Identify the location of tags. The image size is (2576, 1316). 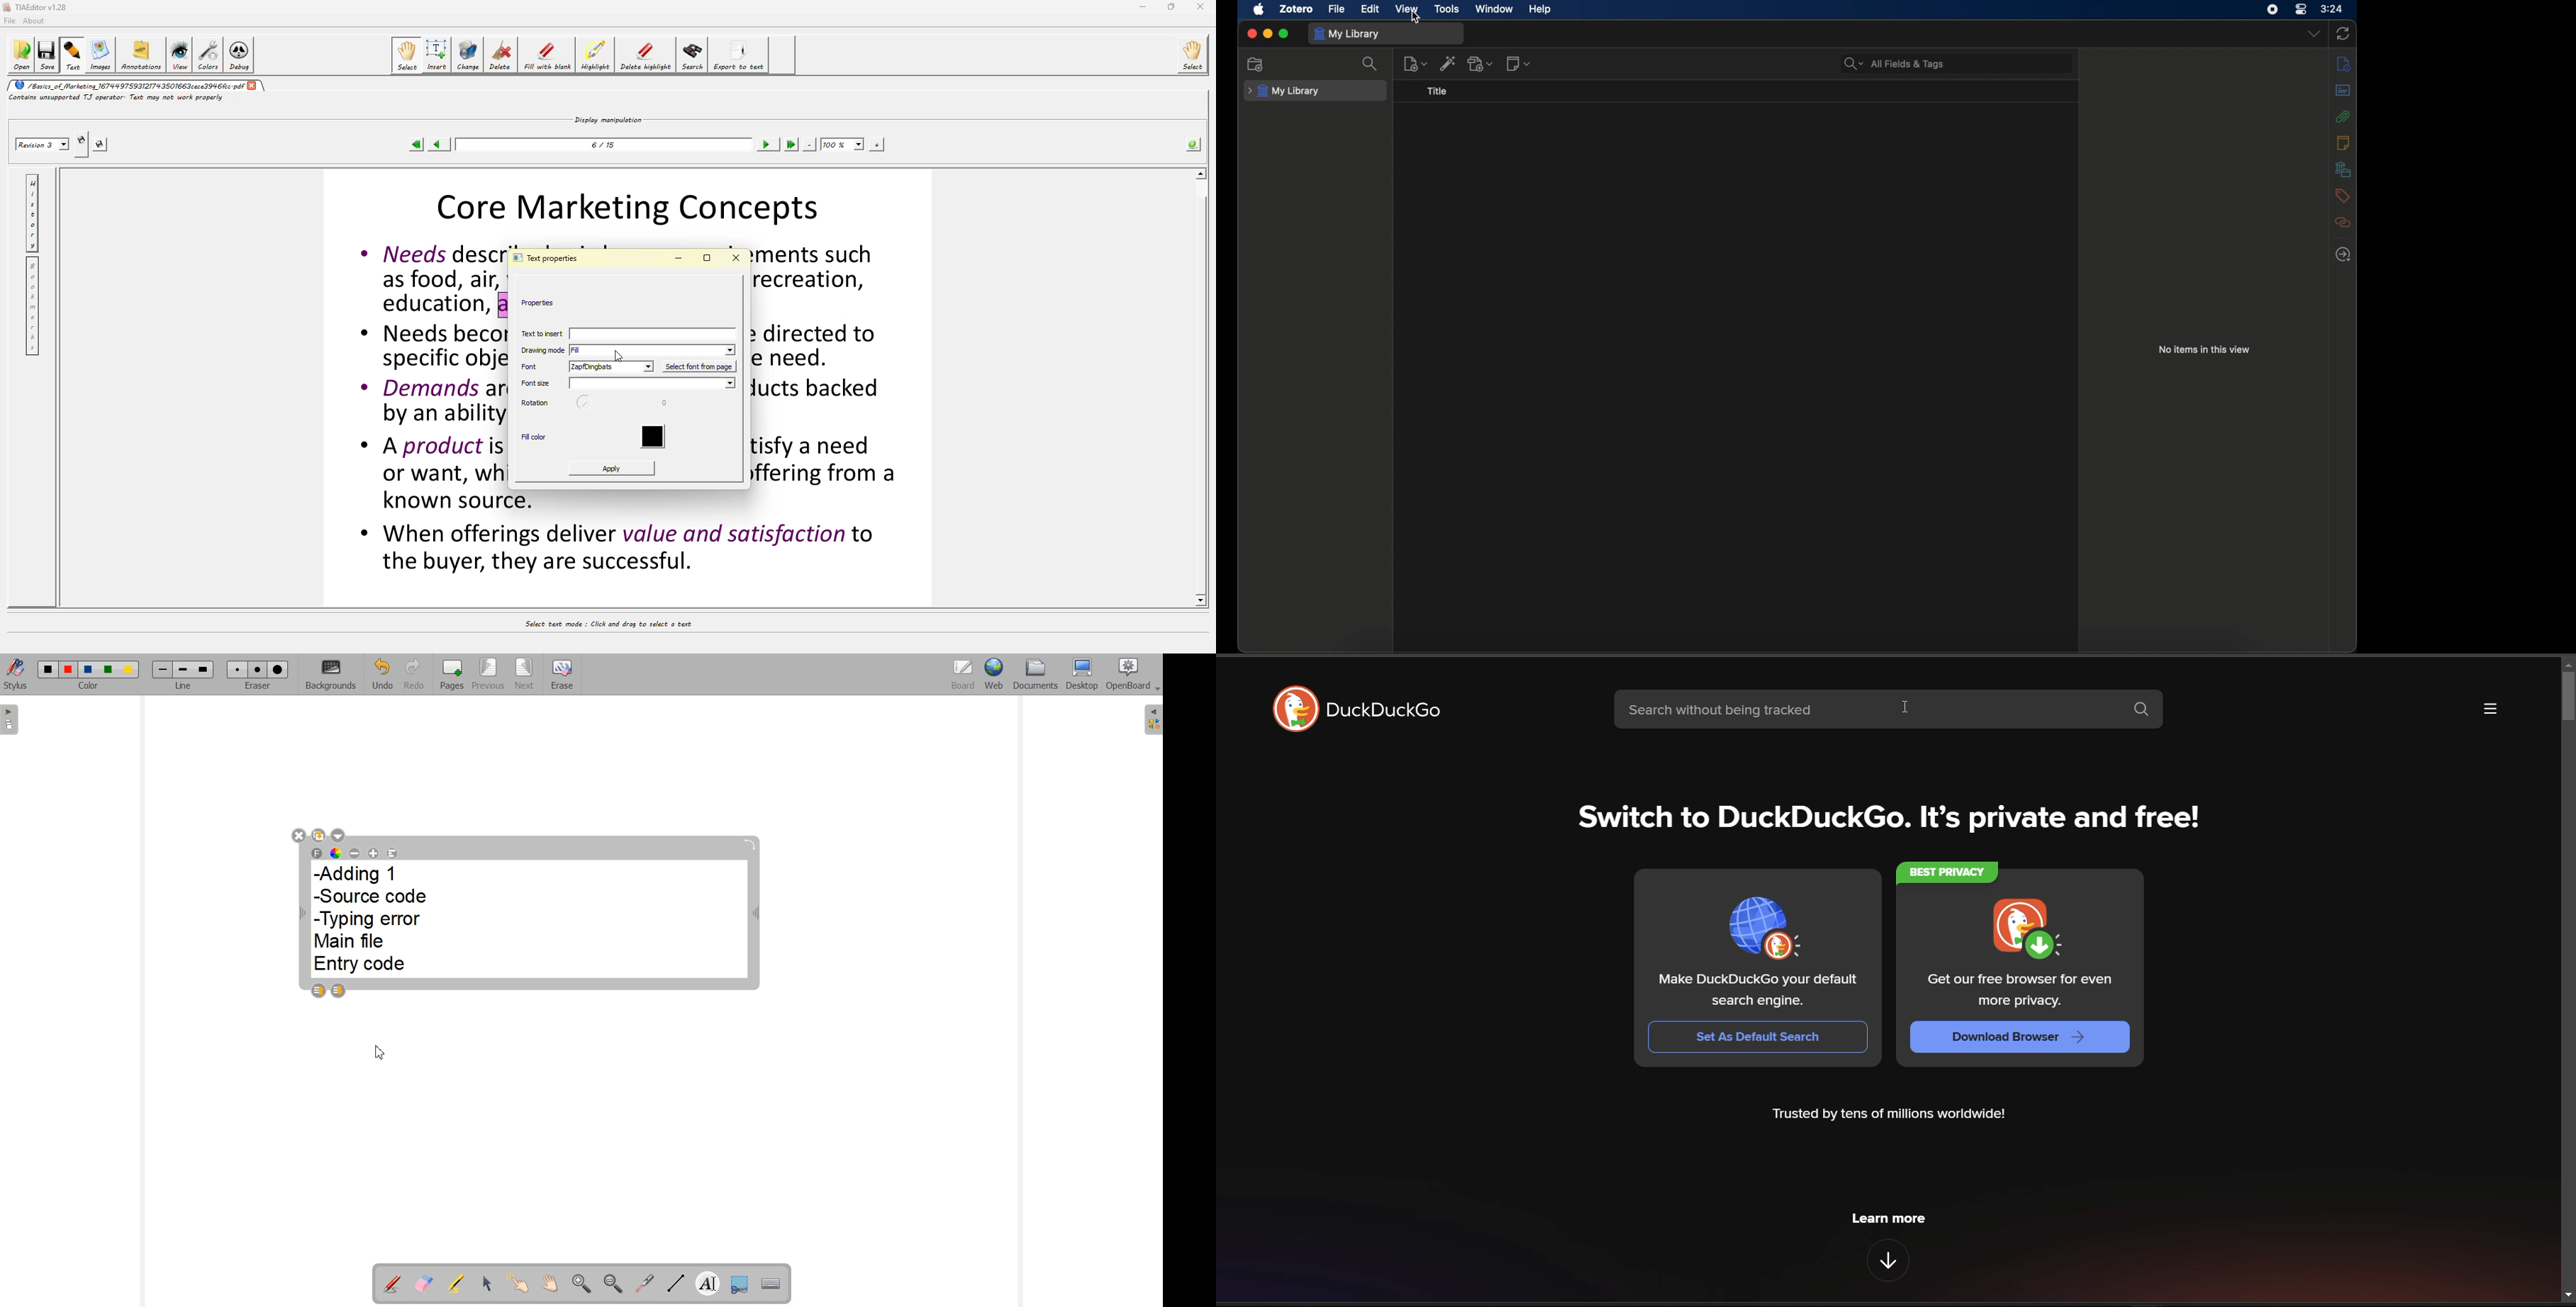
(2341, 195).